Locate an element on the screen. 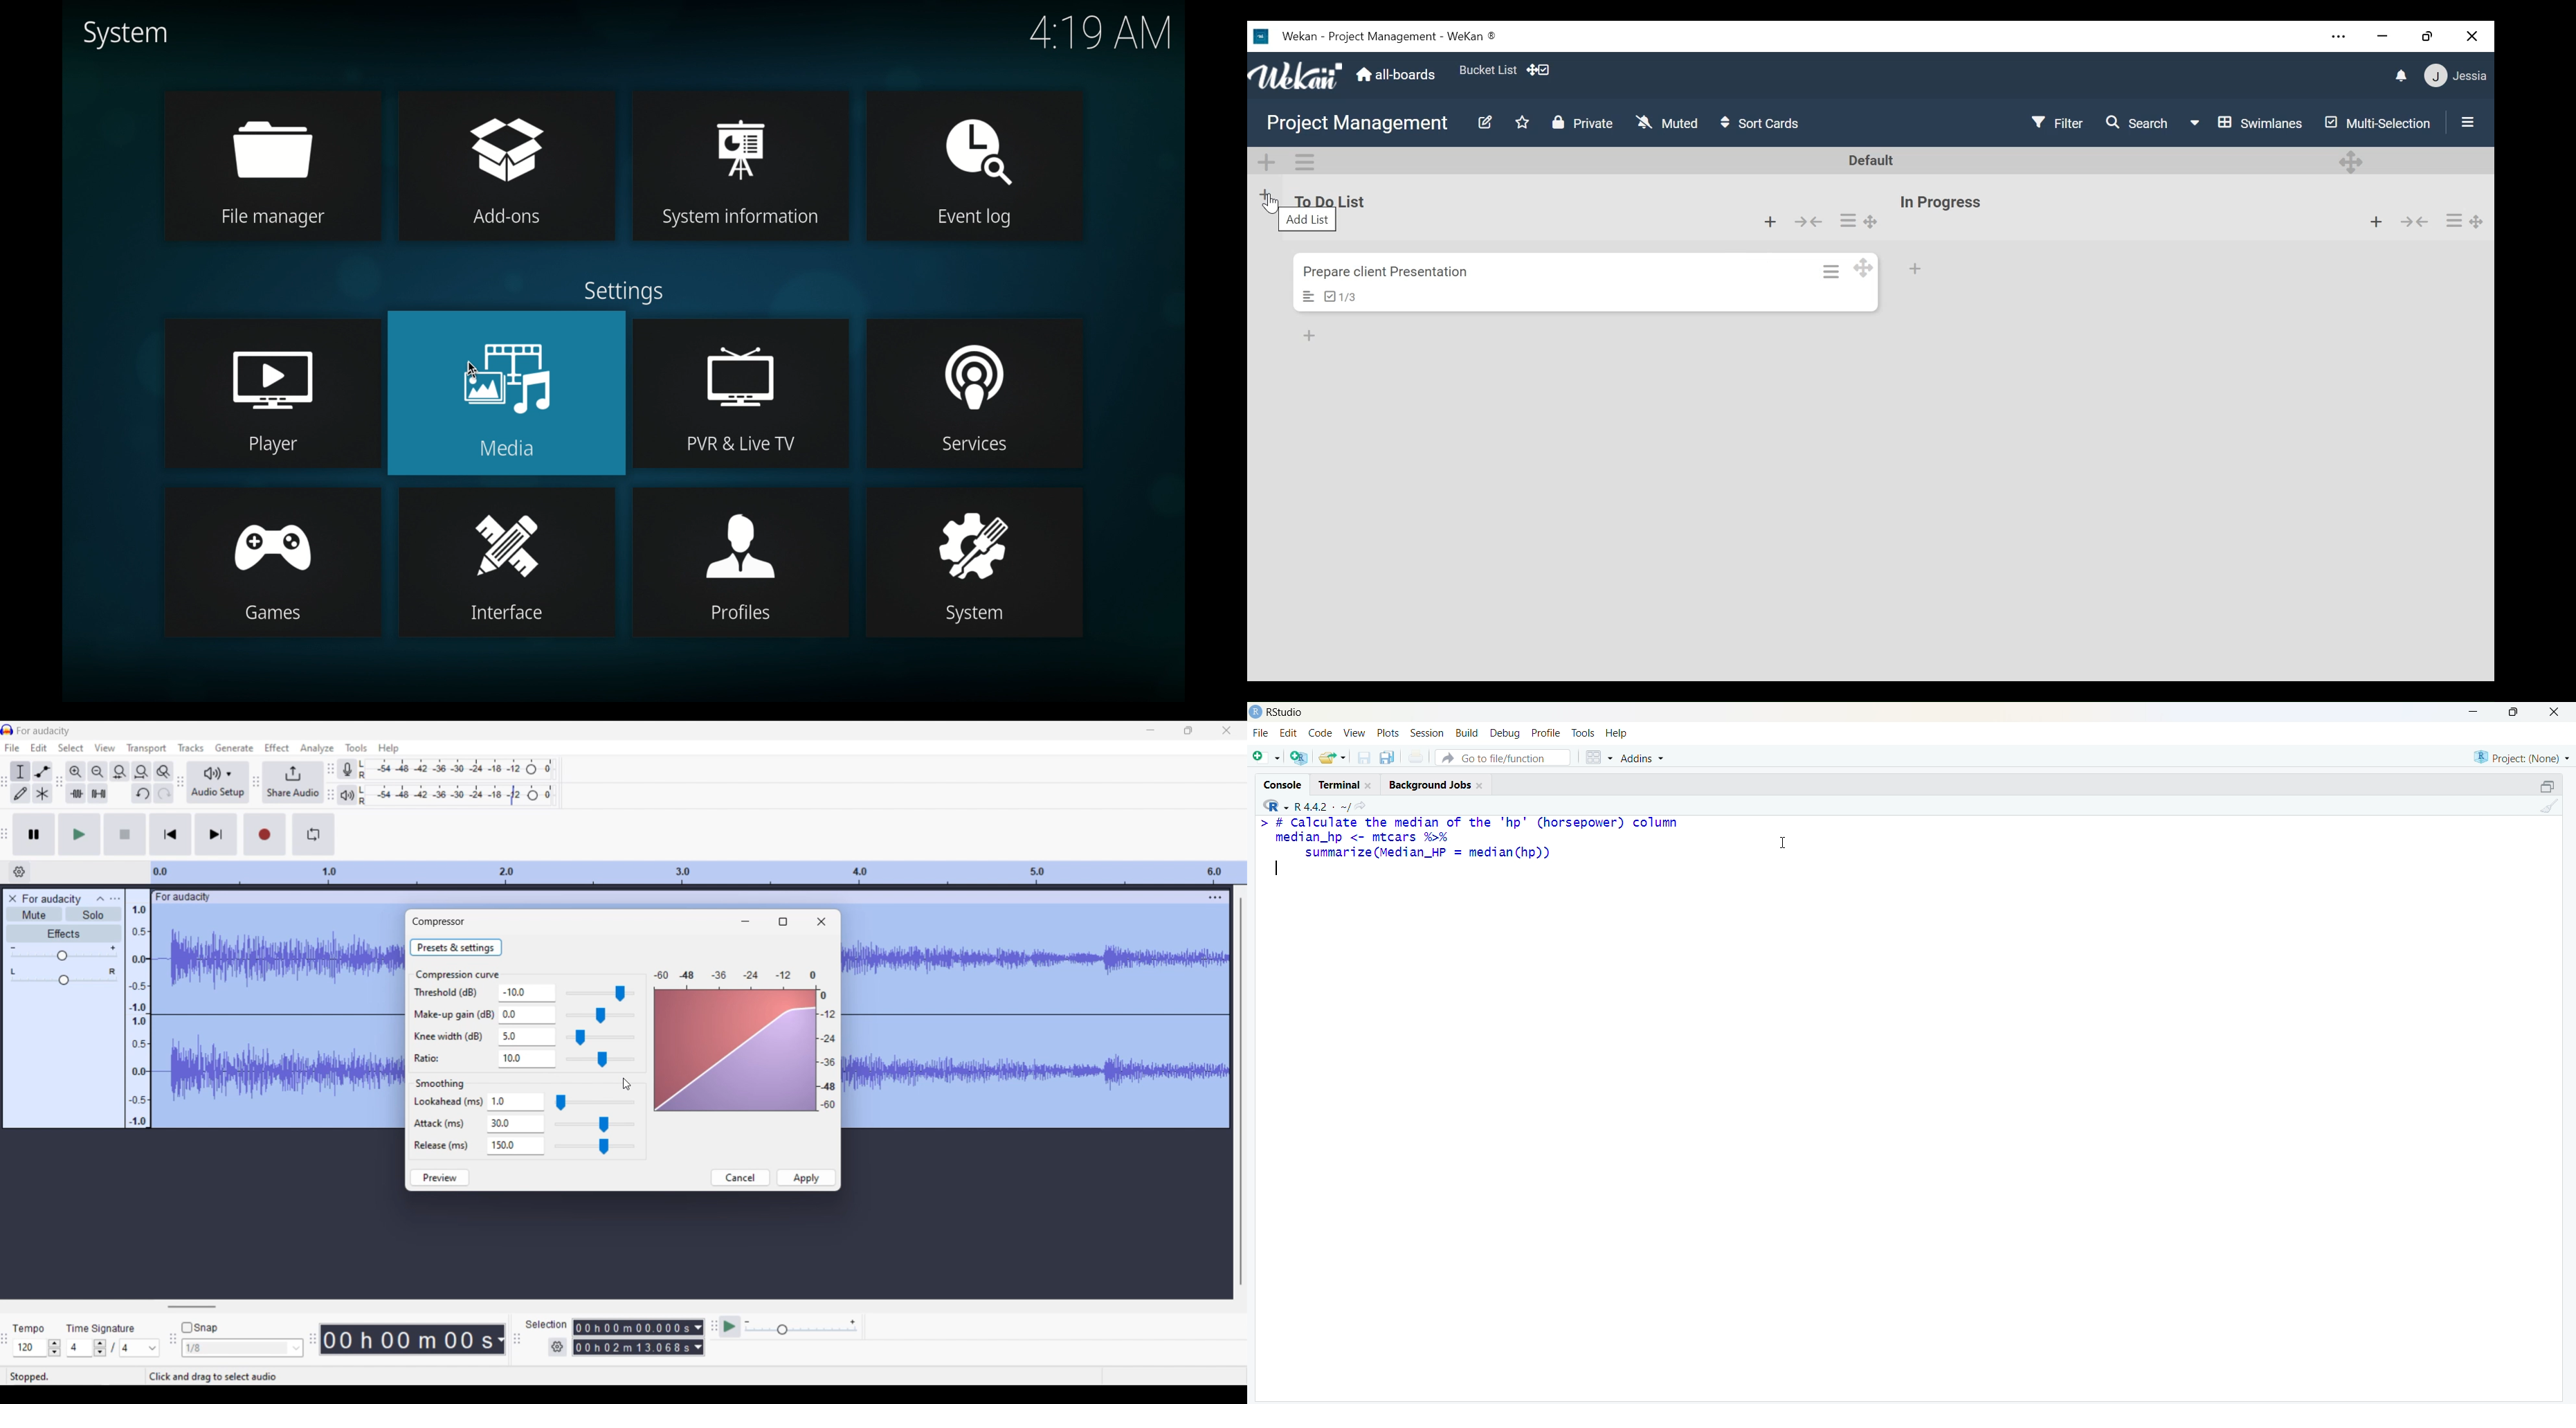 The image size is (2576, 1428). interface is located at coordinates (506, 563).